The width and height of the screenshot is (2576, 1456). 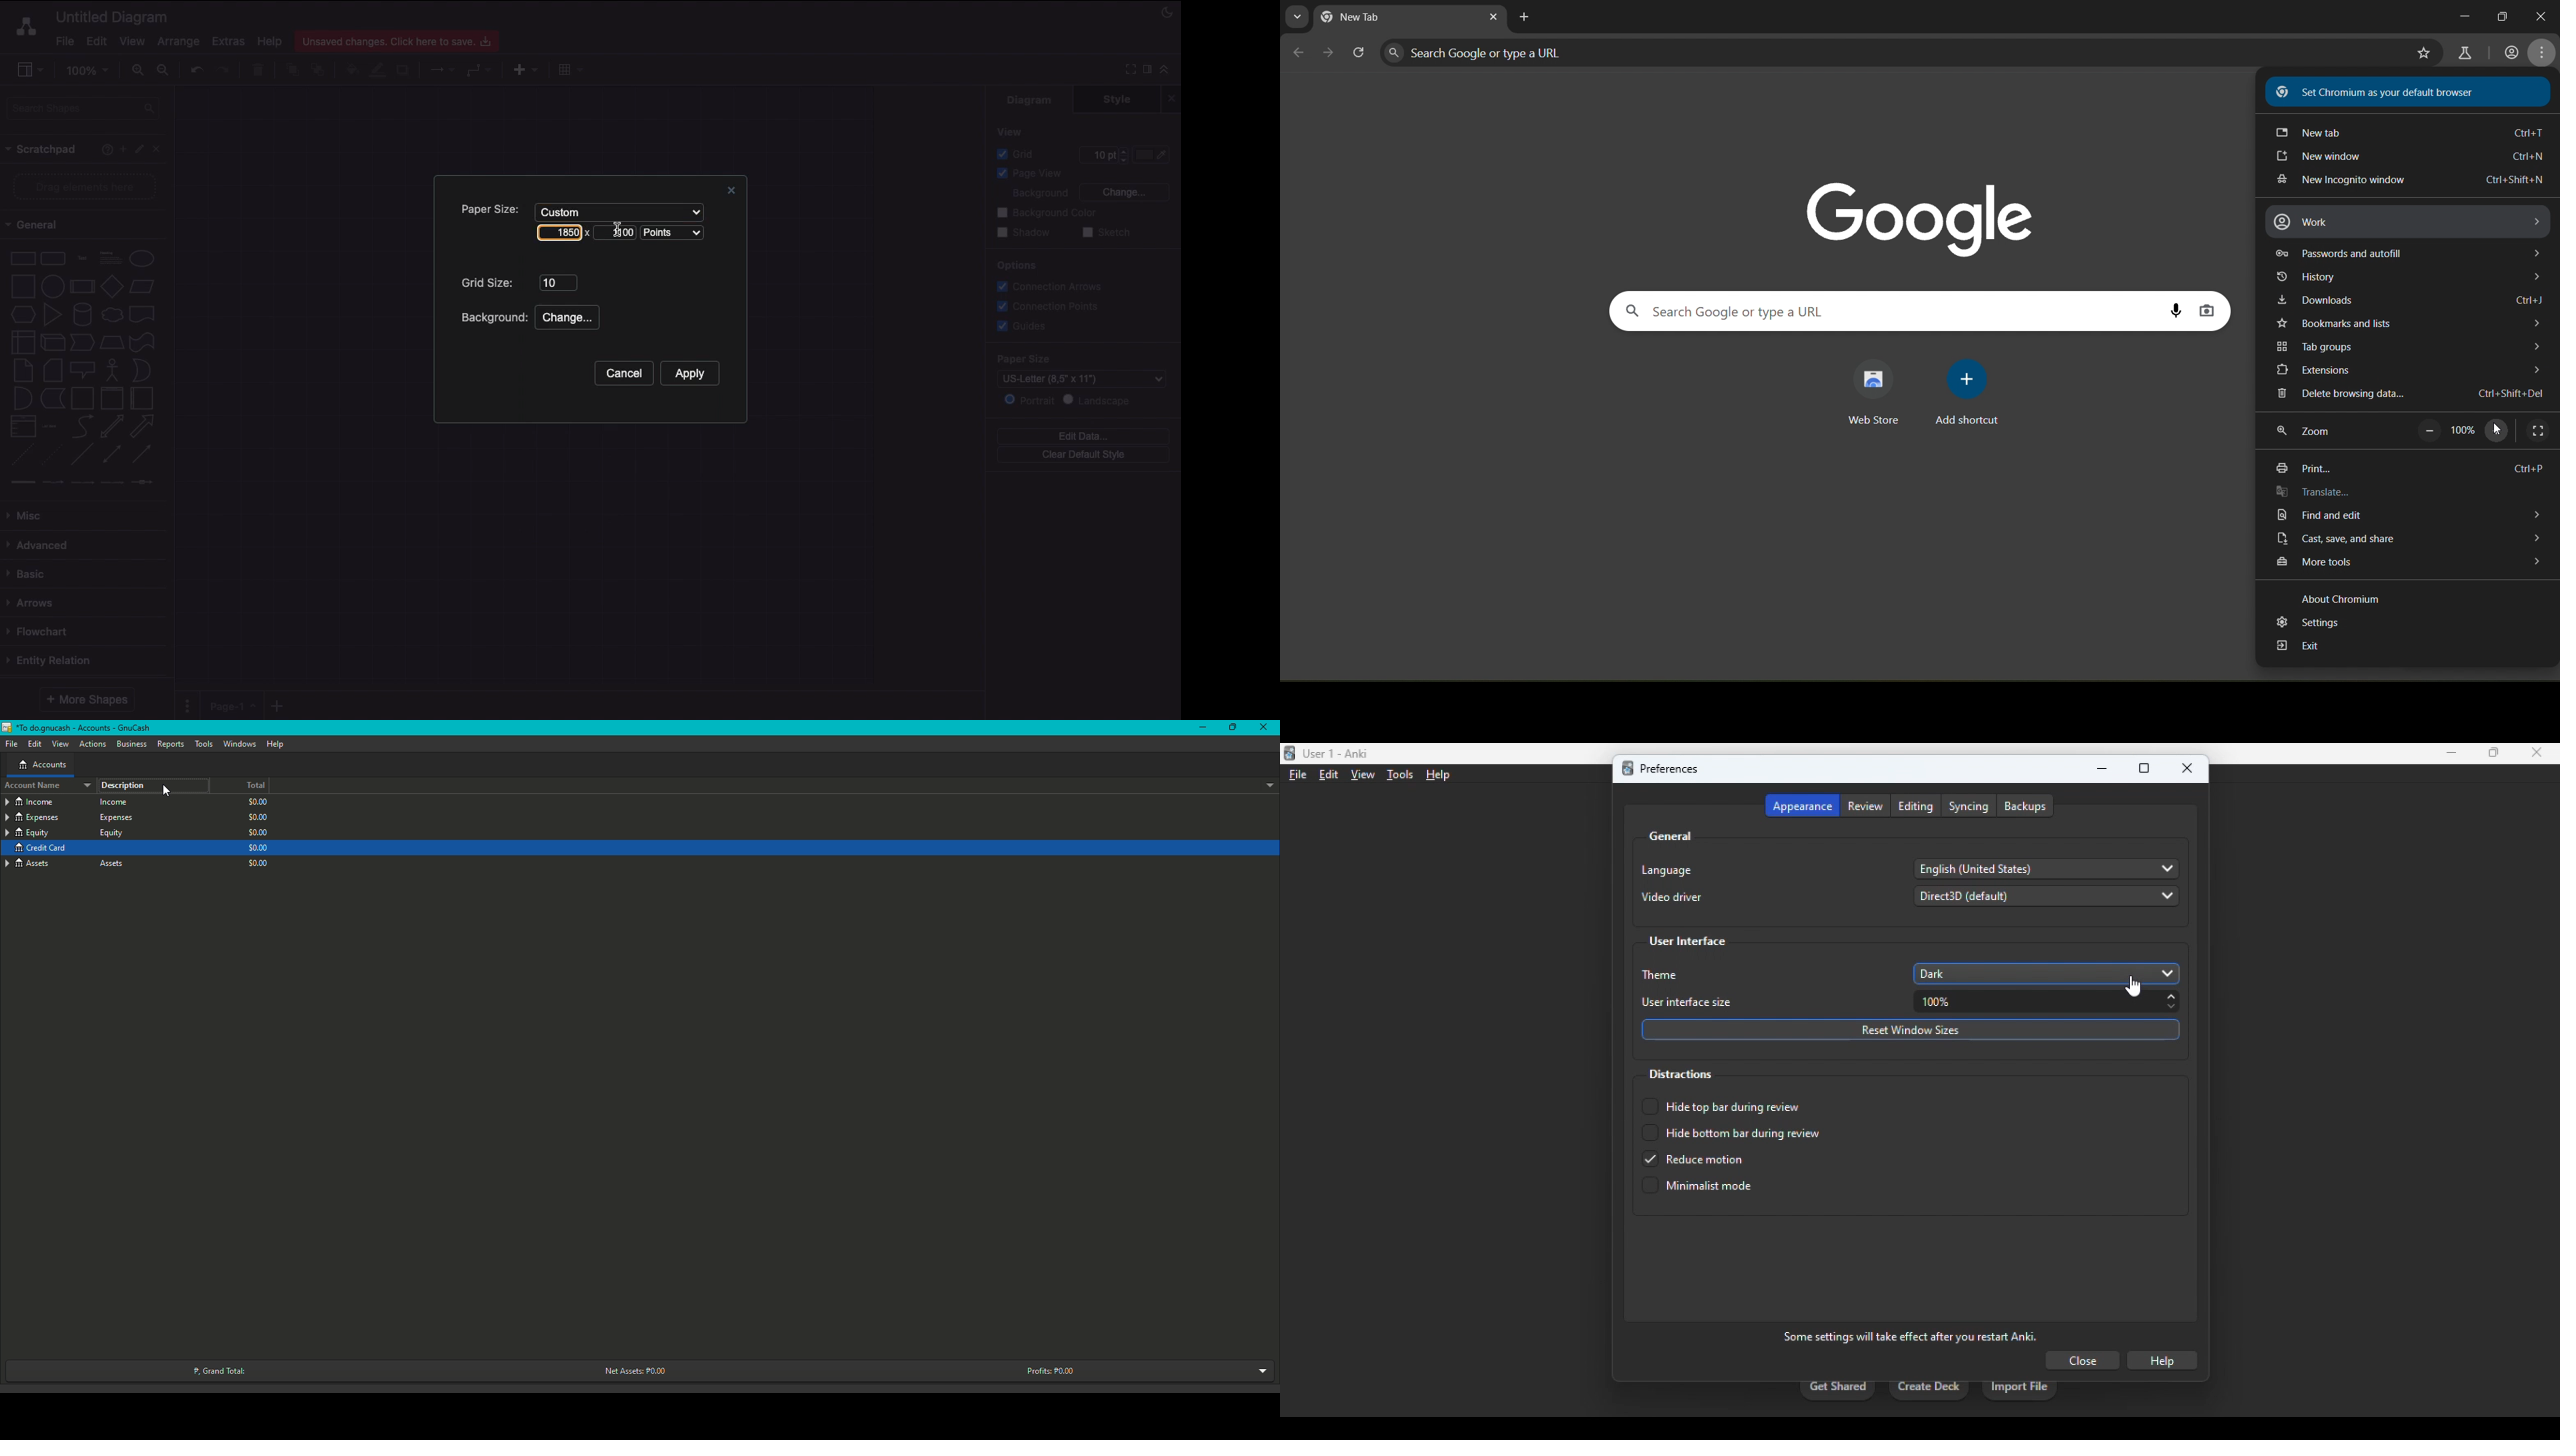 What do you see at coordinates (617, 210) in the screenshot?
I see `Custom` at bounding box center [617, 210].